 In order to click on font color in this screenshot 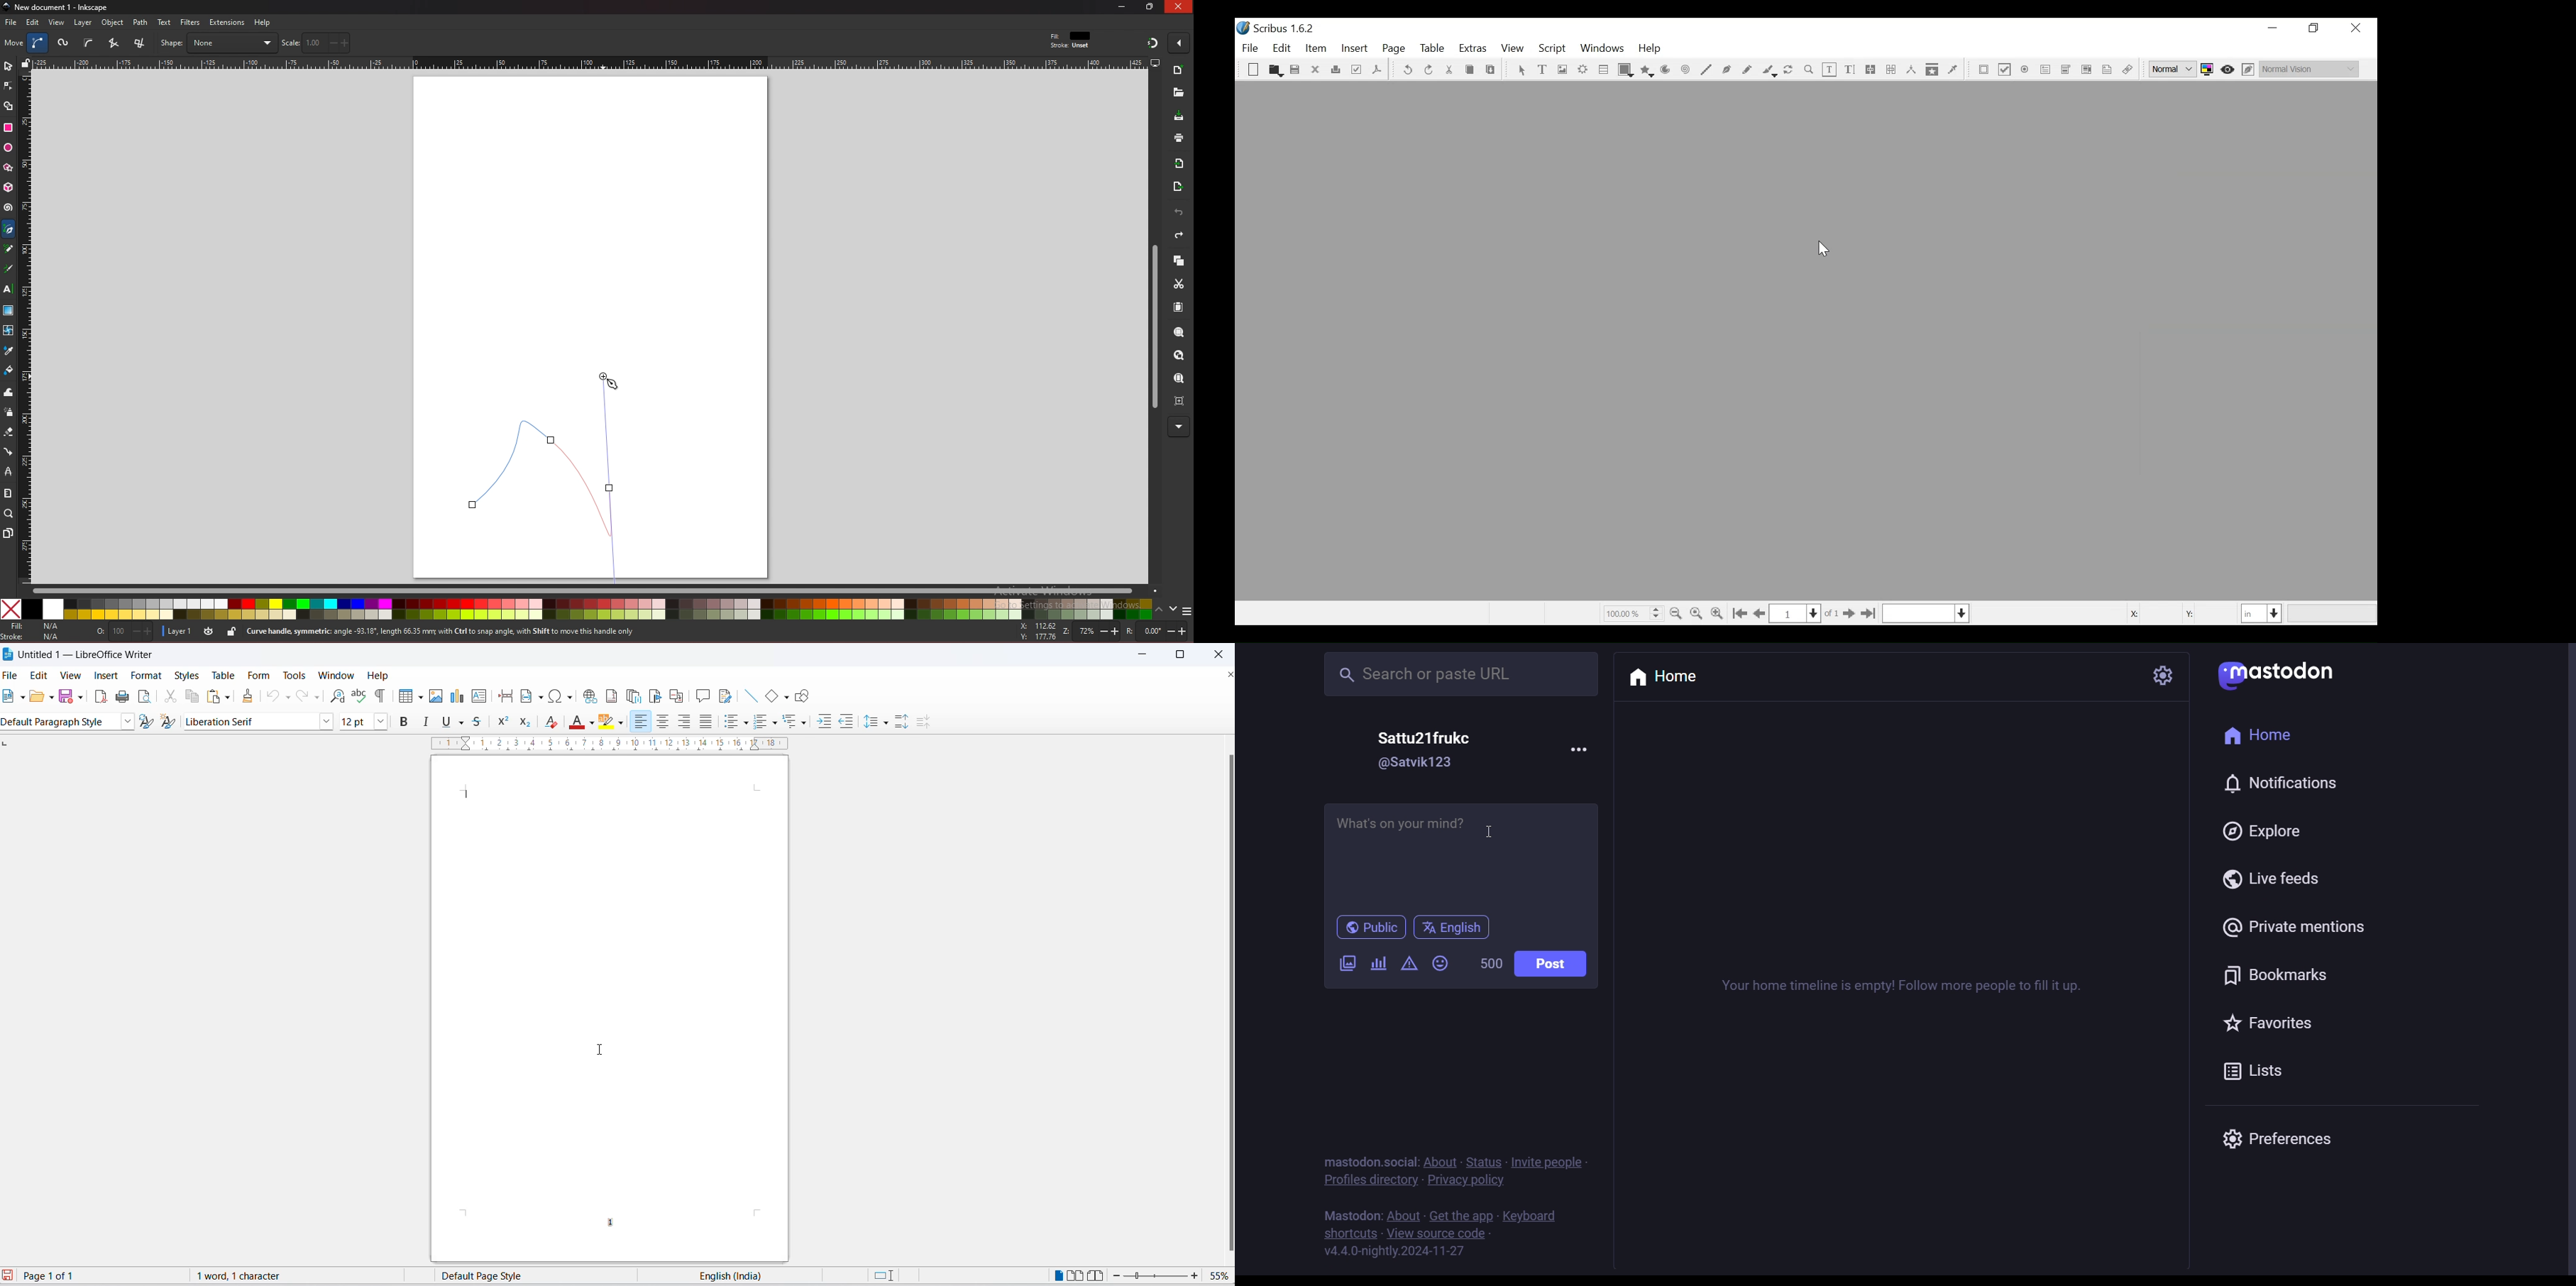, I will do `click(578, 723)`.